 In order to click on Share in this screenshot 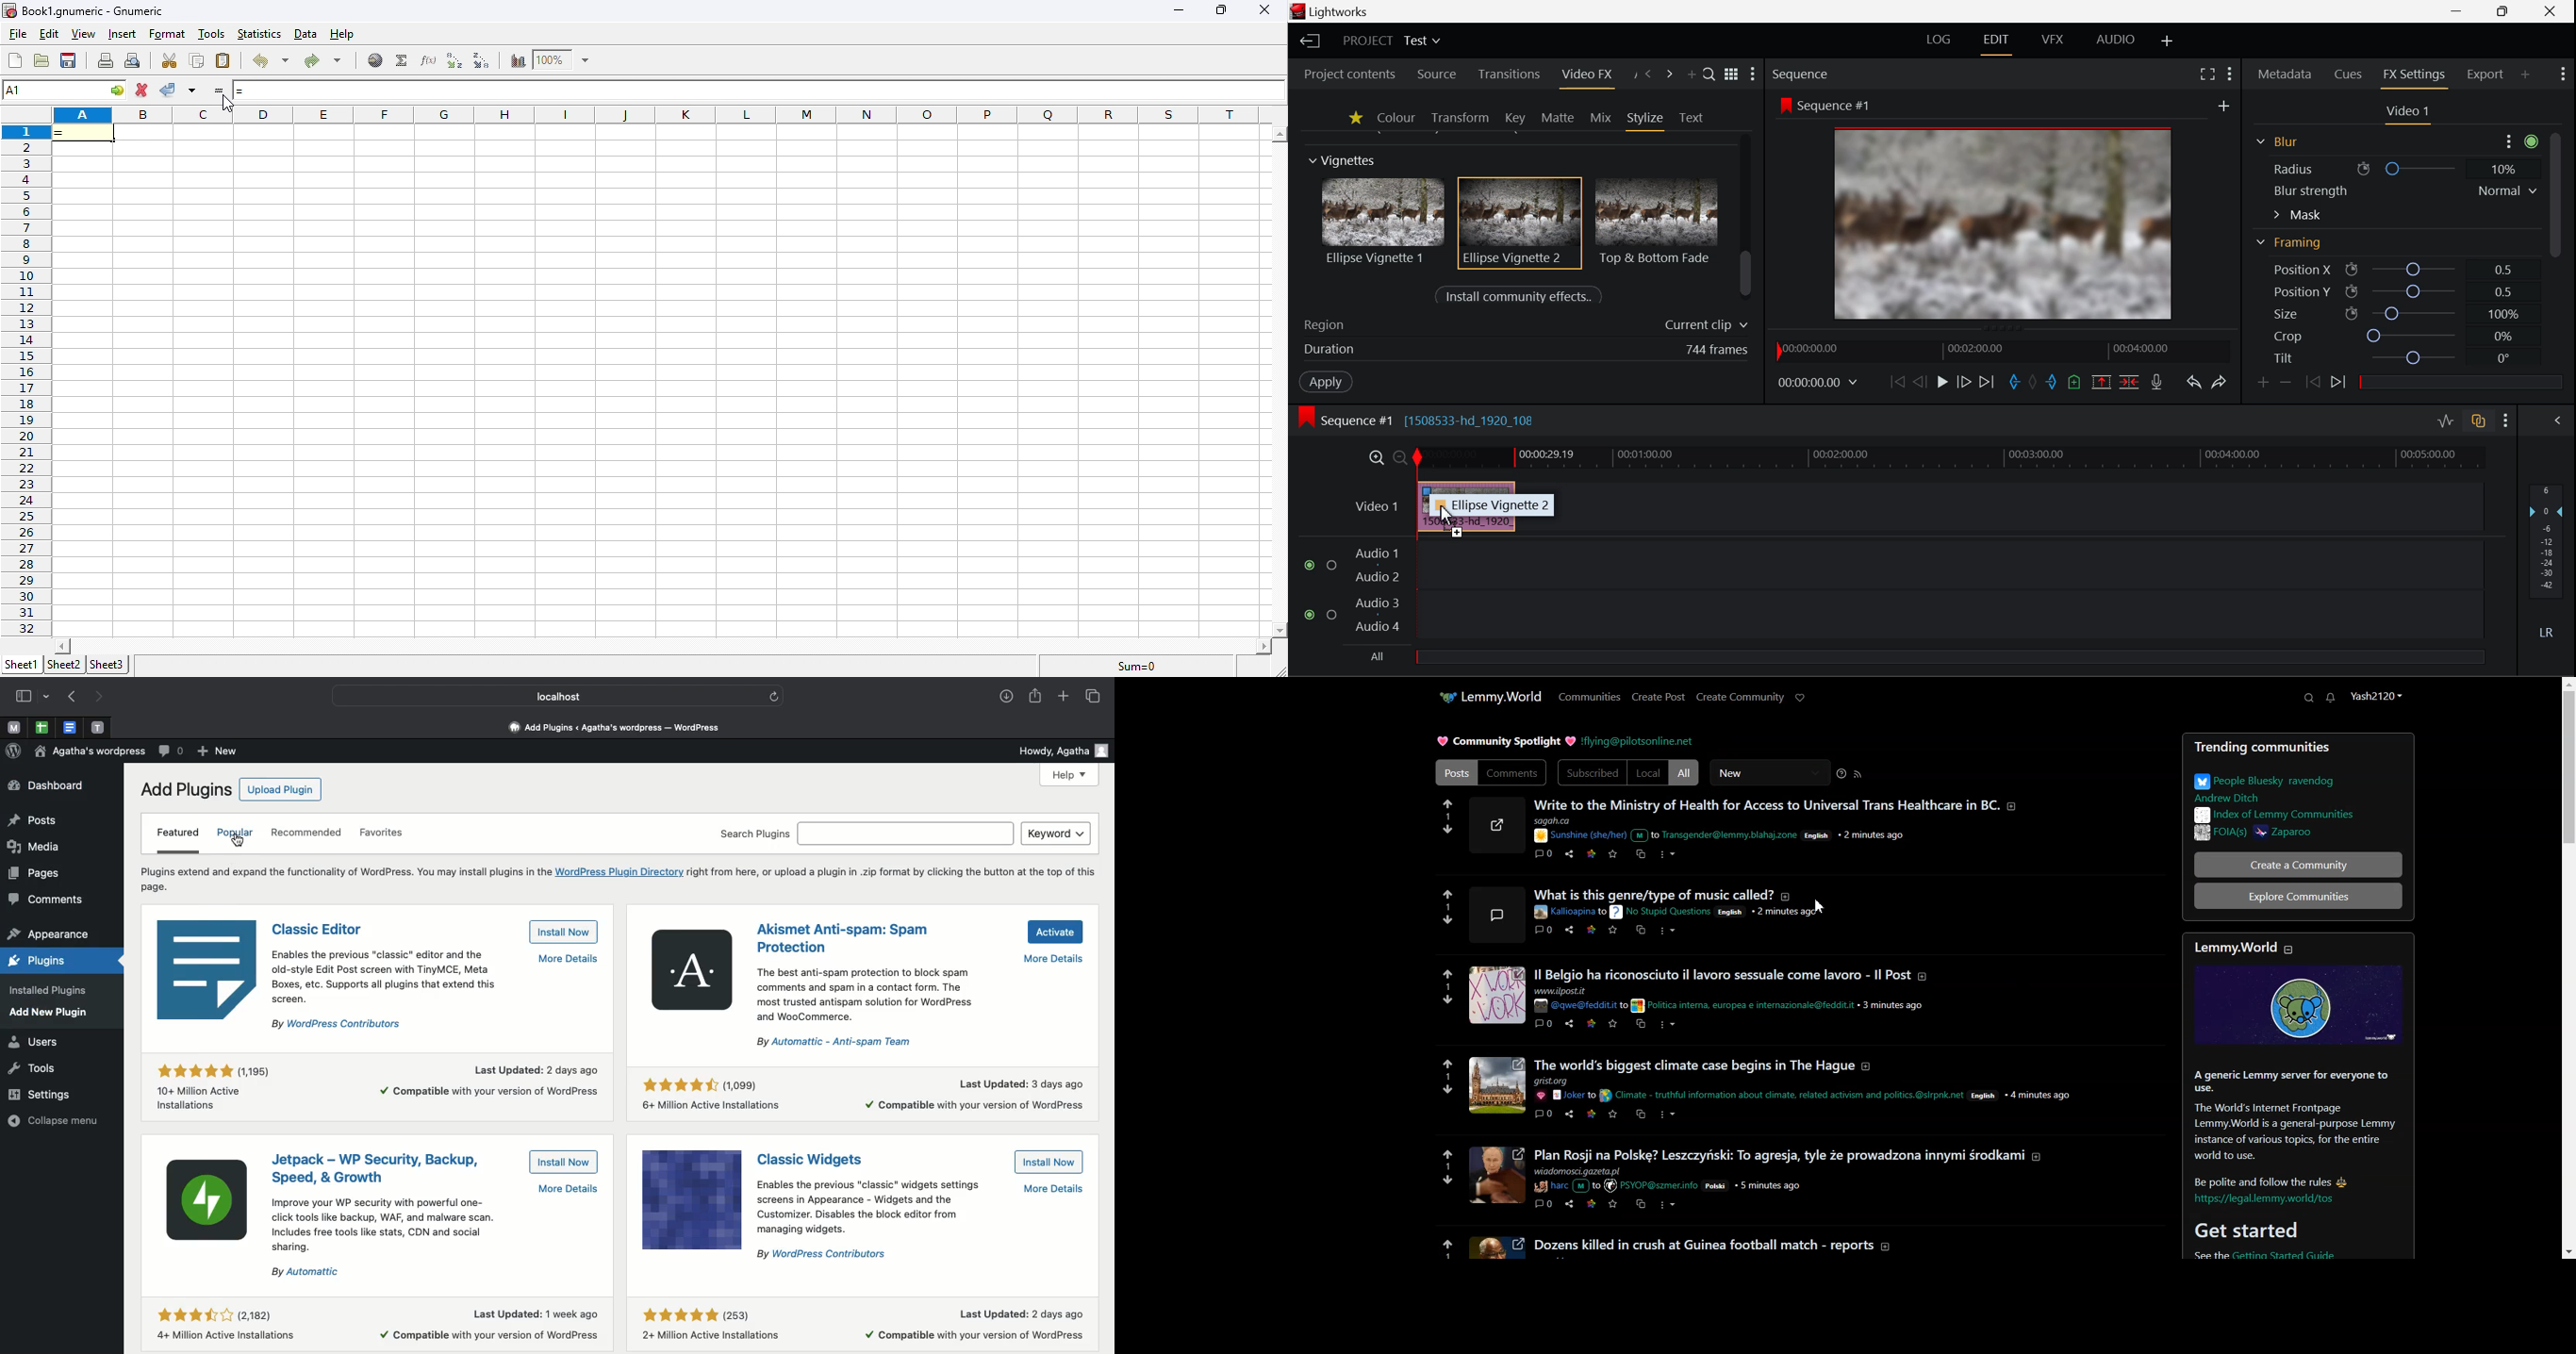, I will do `click(1568, 854)`.